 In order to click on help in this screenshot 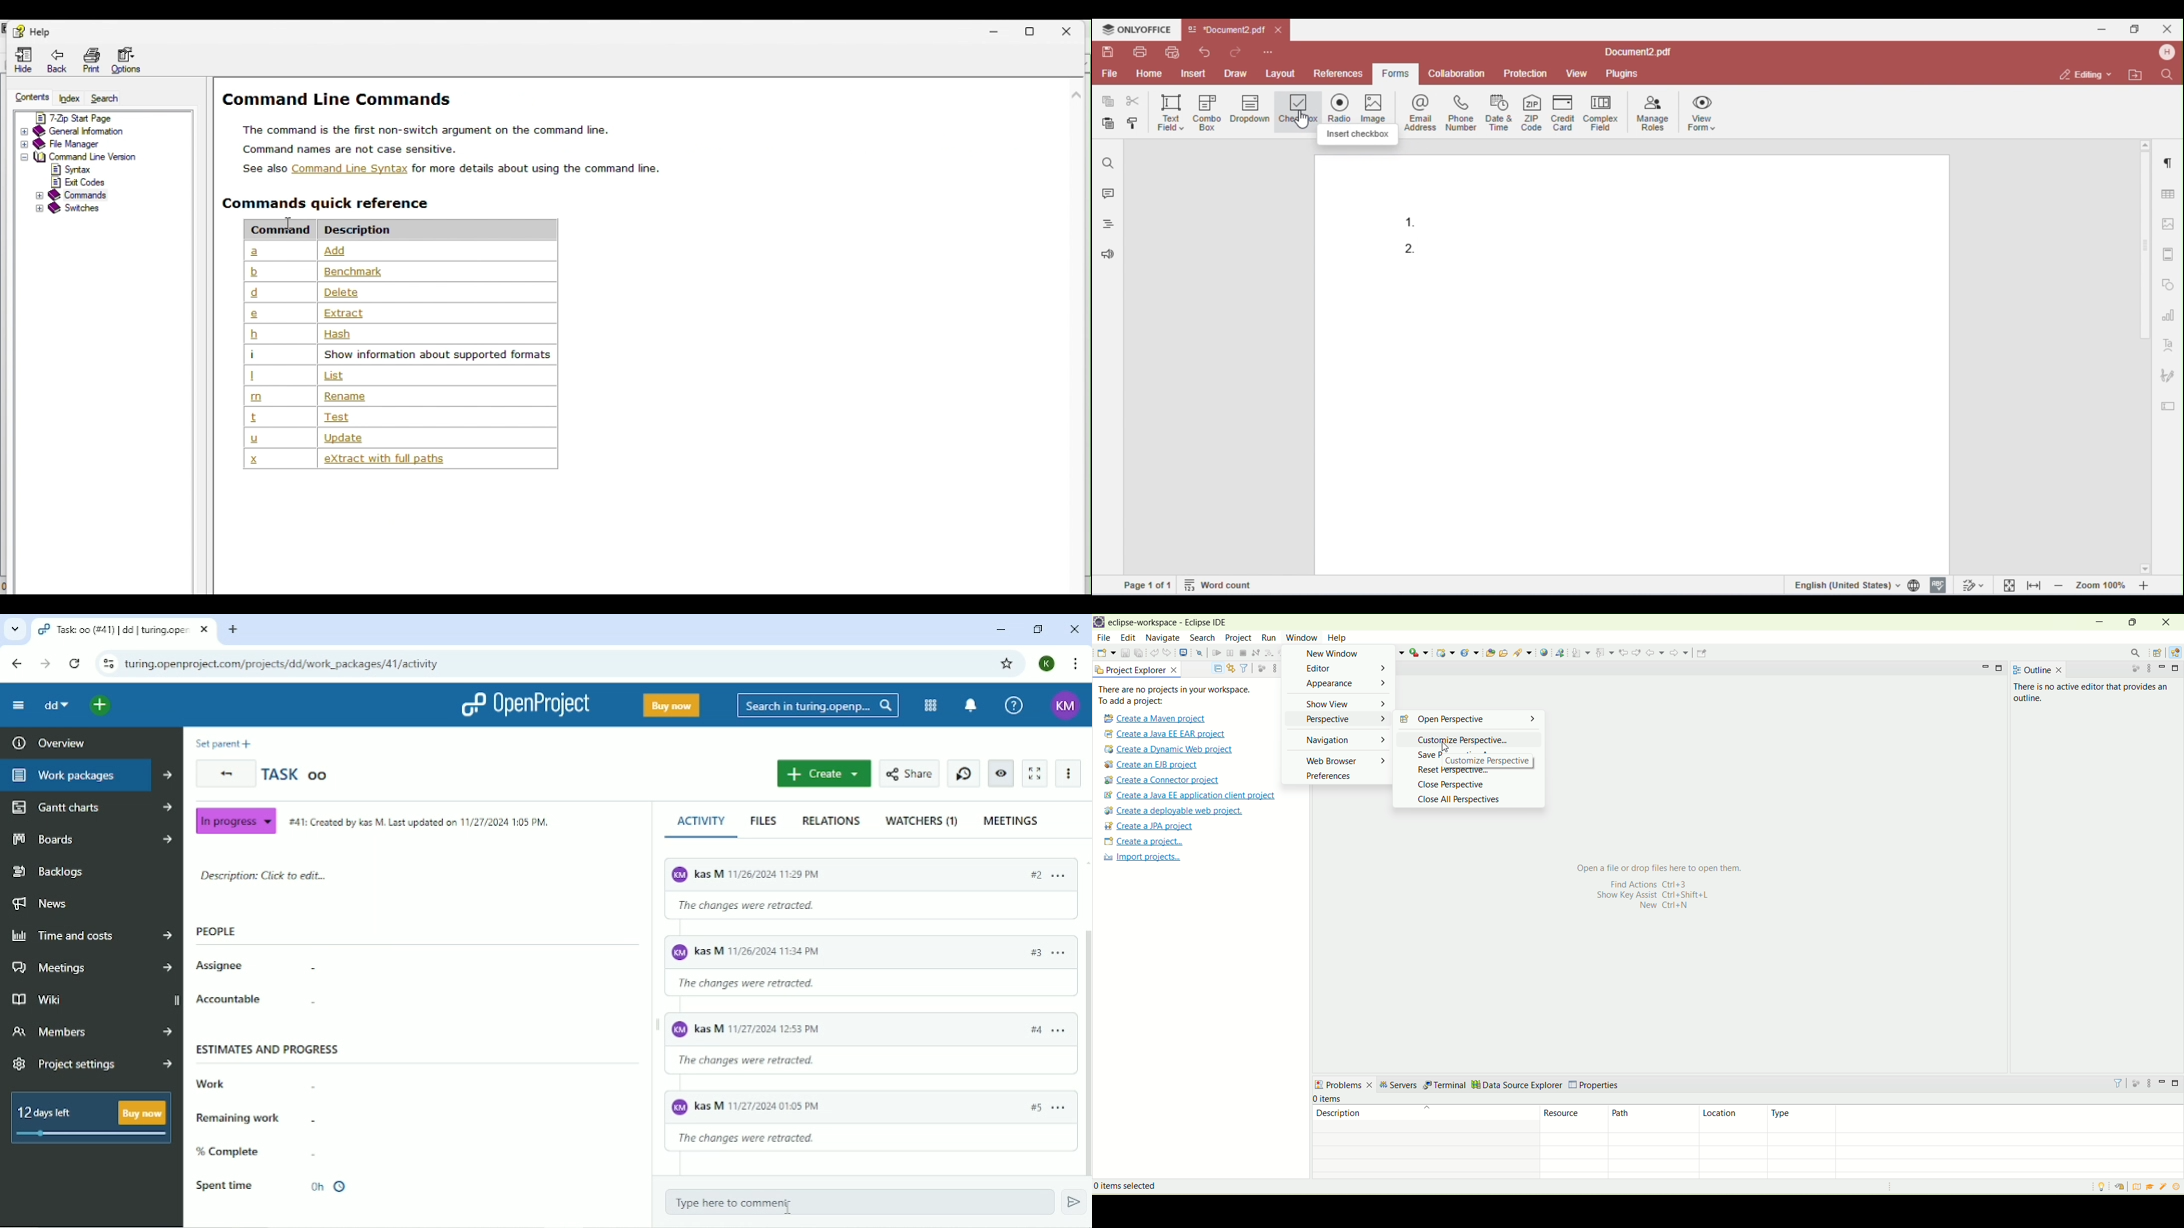, I will do `click(1337, 637)`.